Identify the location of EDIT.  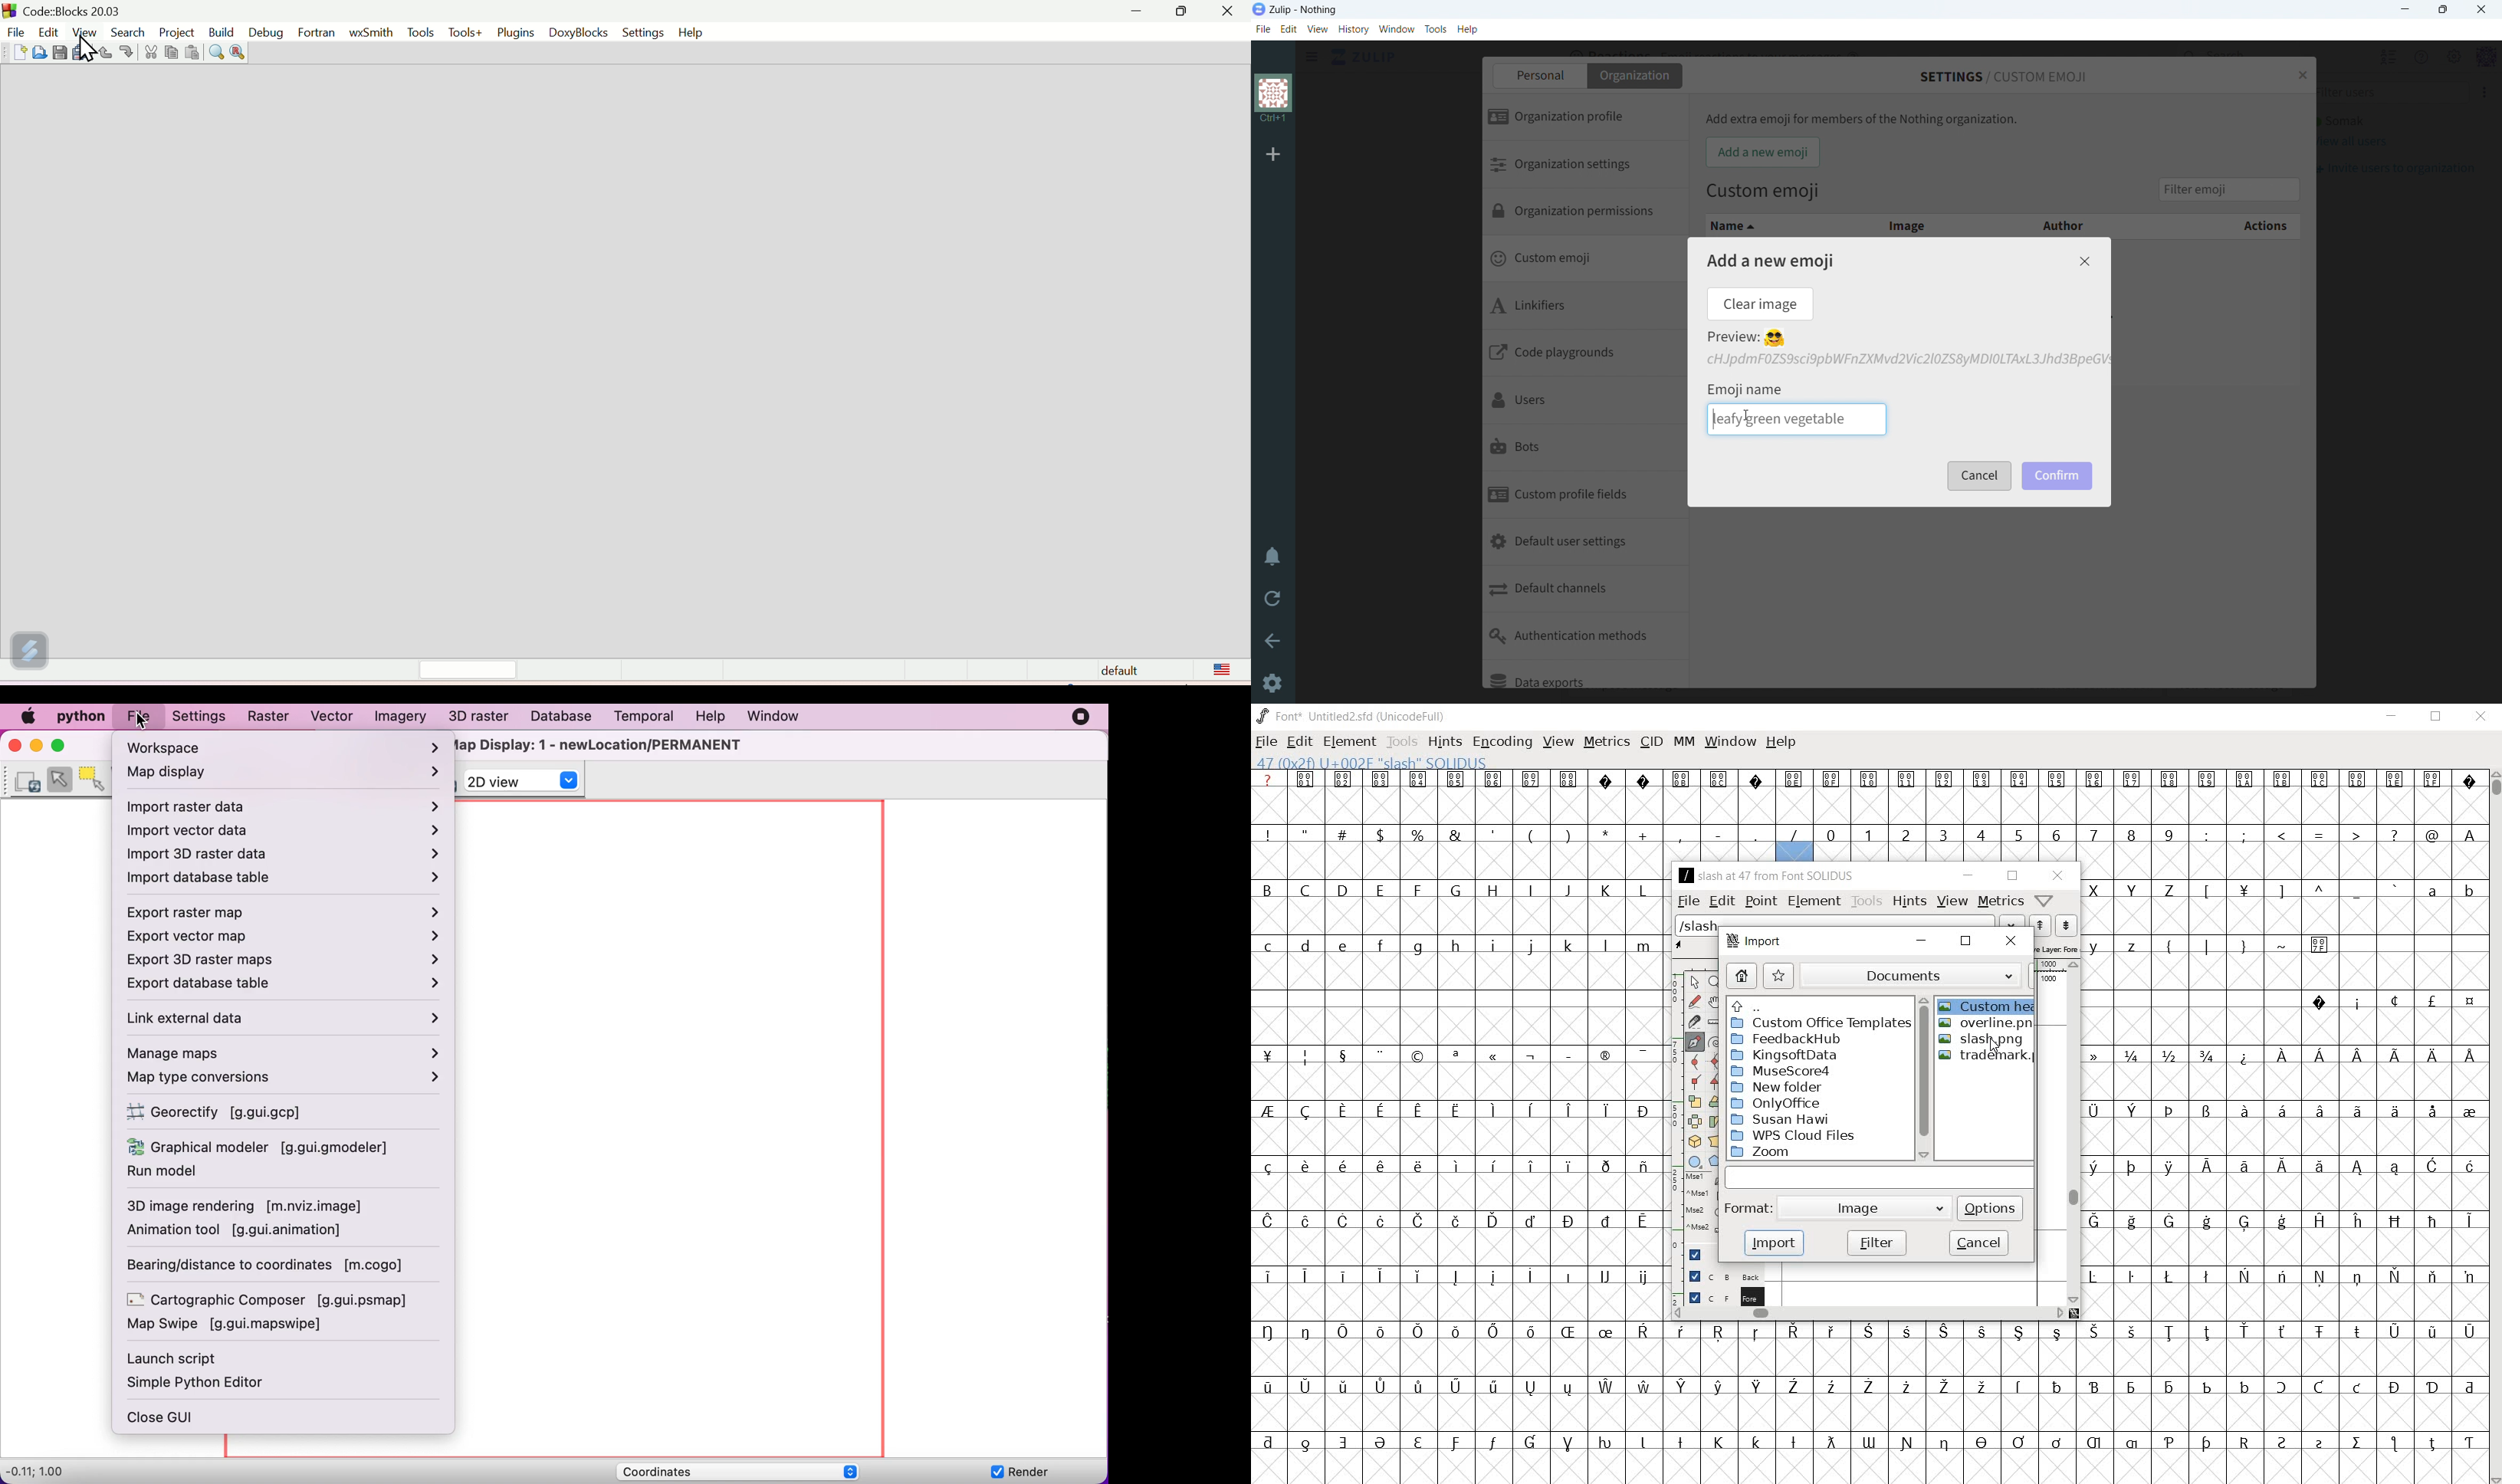
(1300, 742).